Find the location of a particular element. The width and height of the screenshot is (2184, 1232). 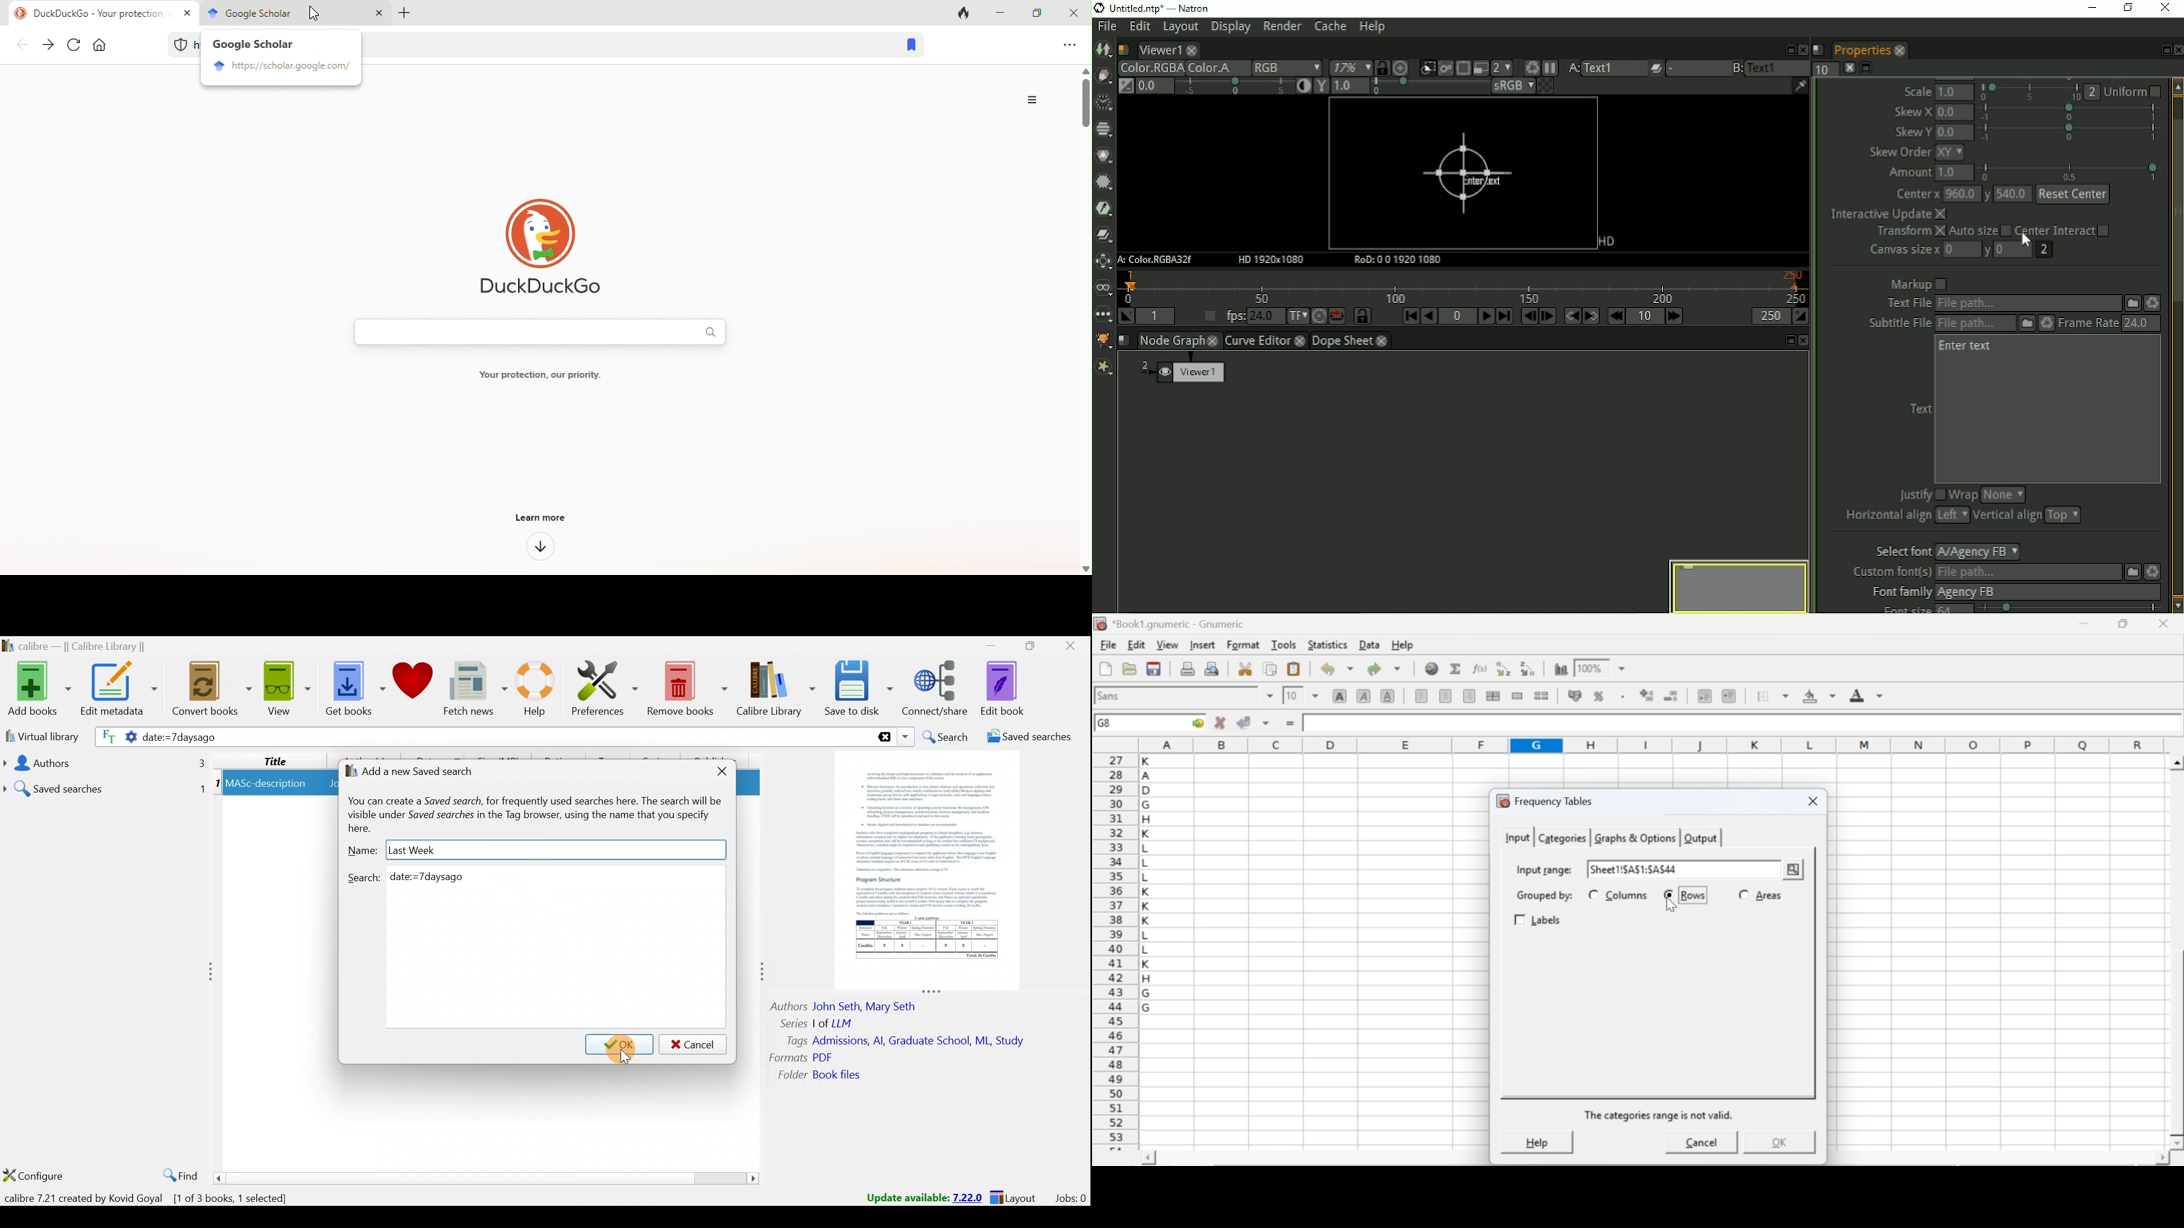

View is located at coordinates (284, 690).